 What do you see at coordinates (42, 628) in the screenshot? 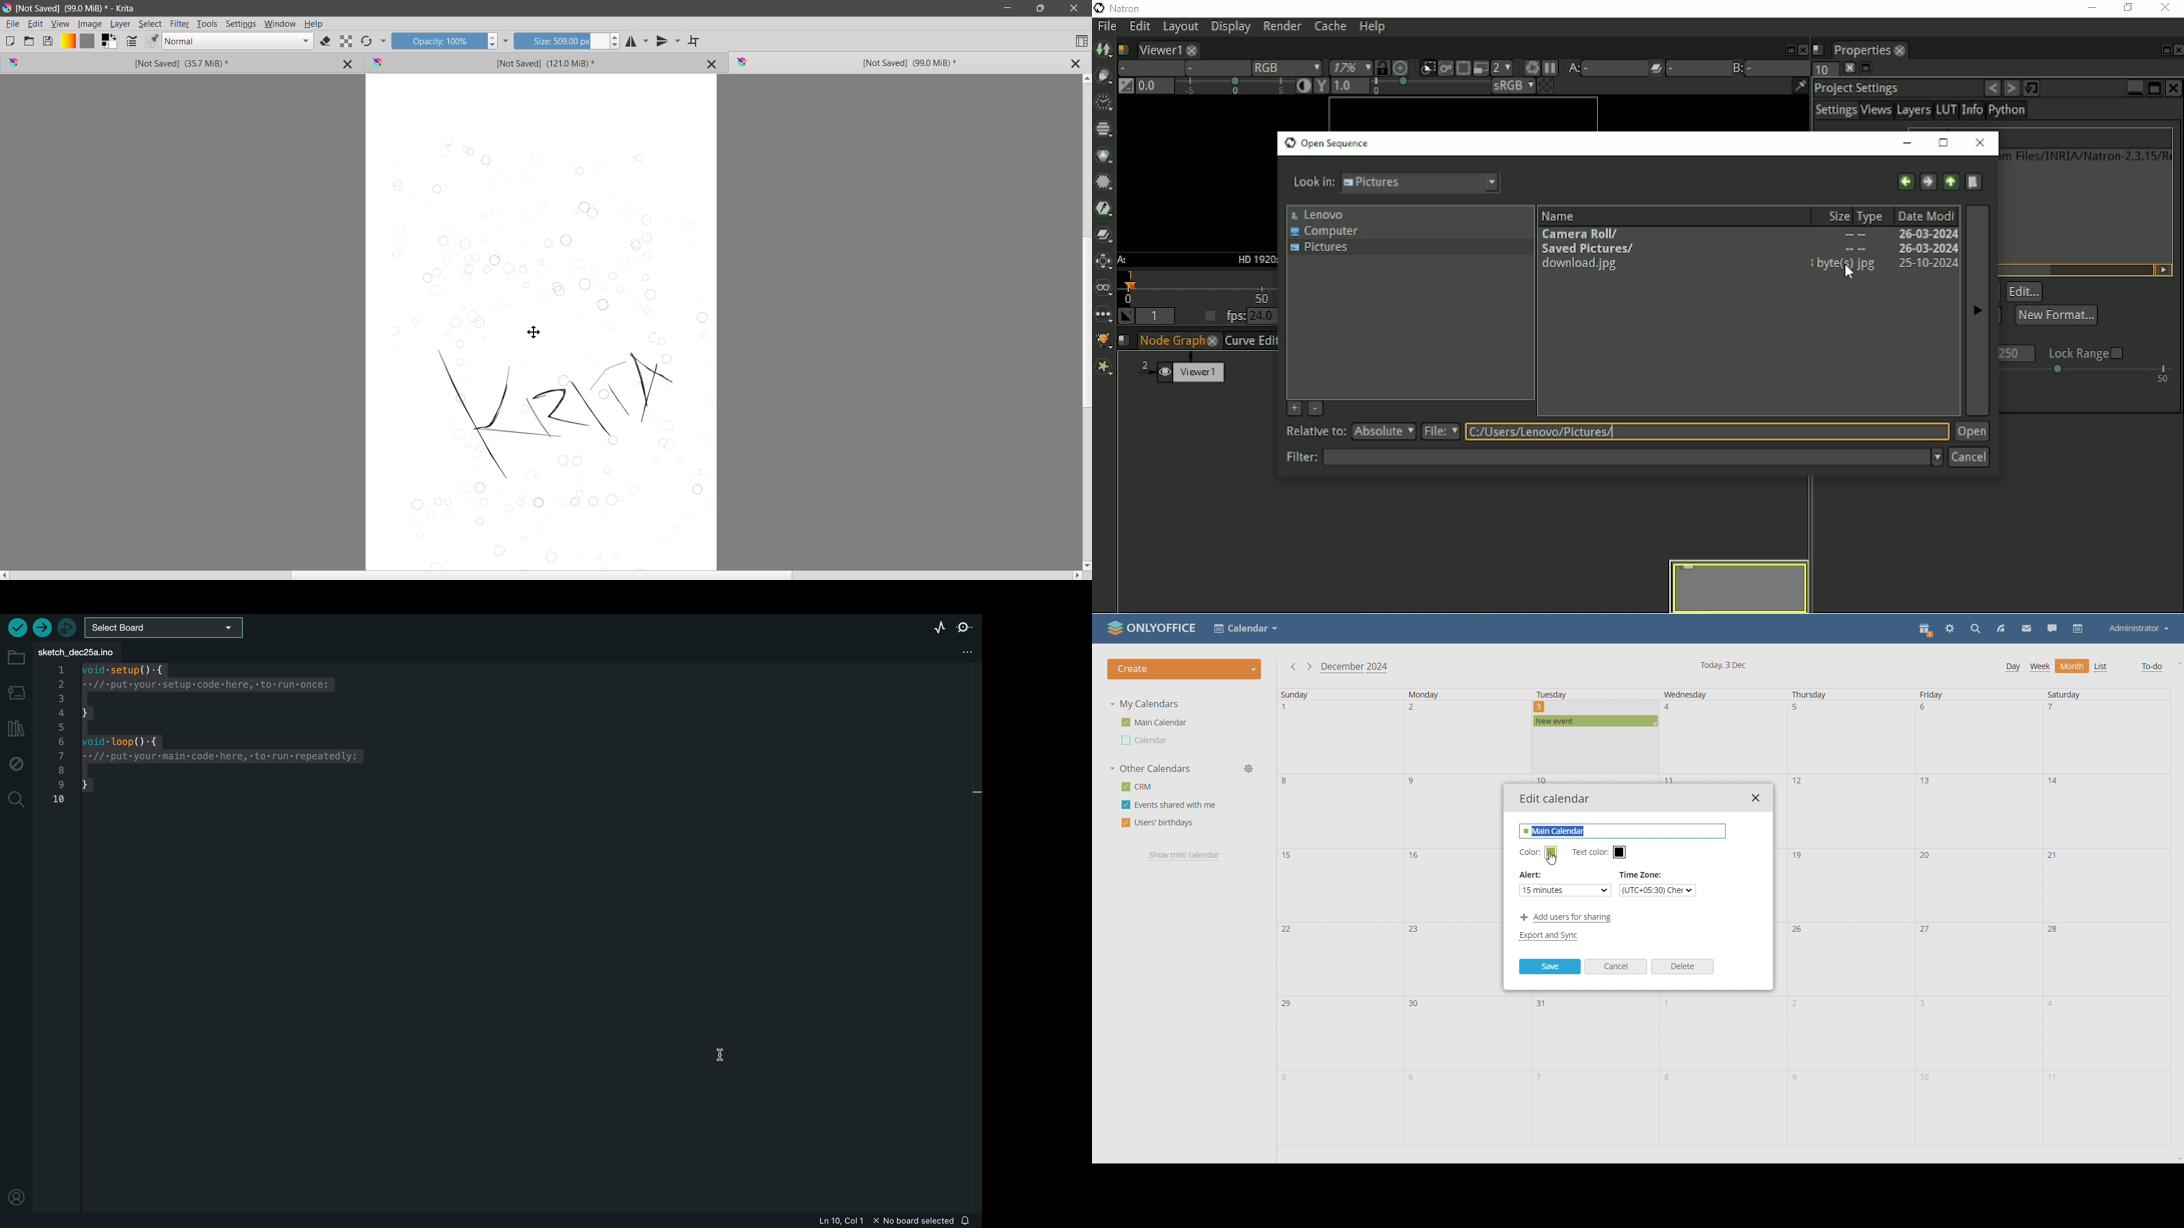
I see `upload` at bounding box center [42, 628].